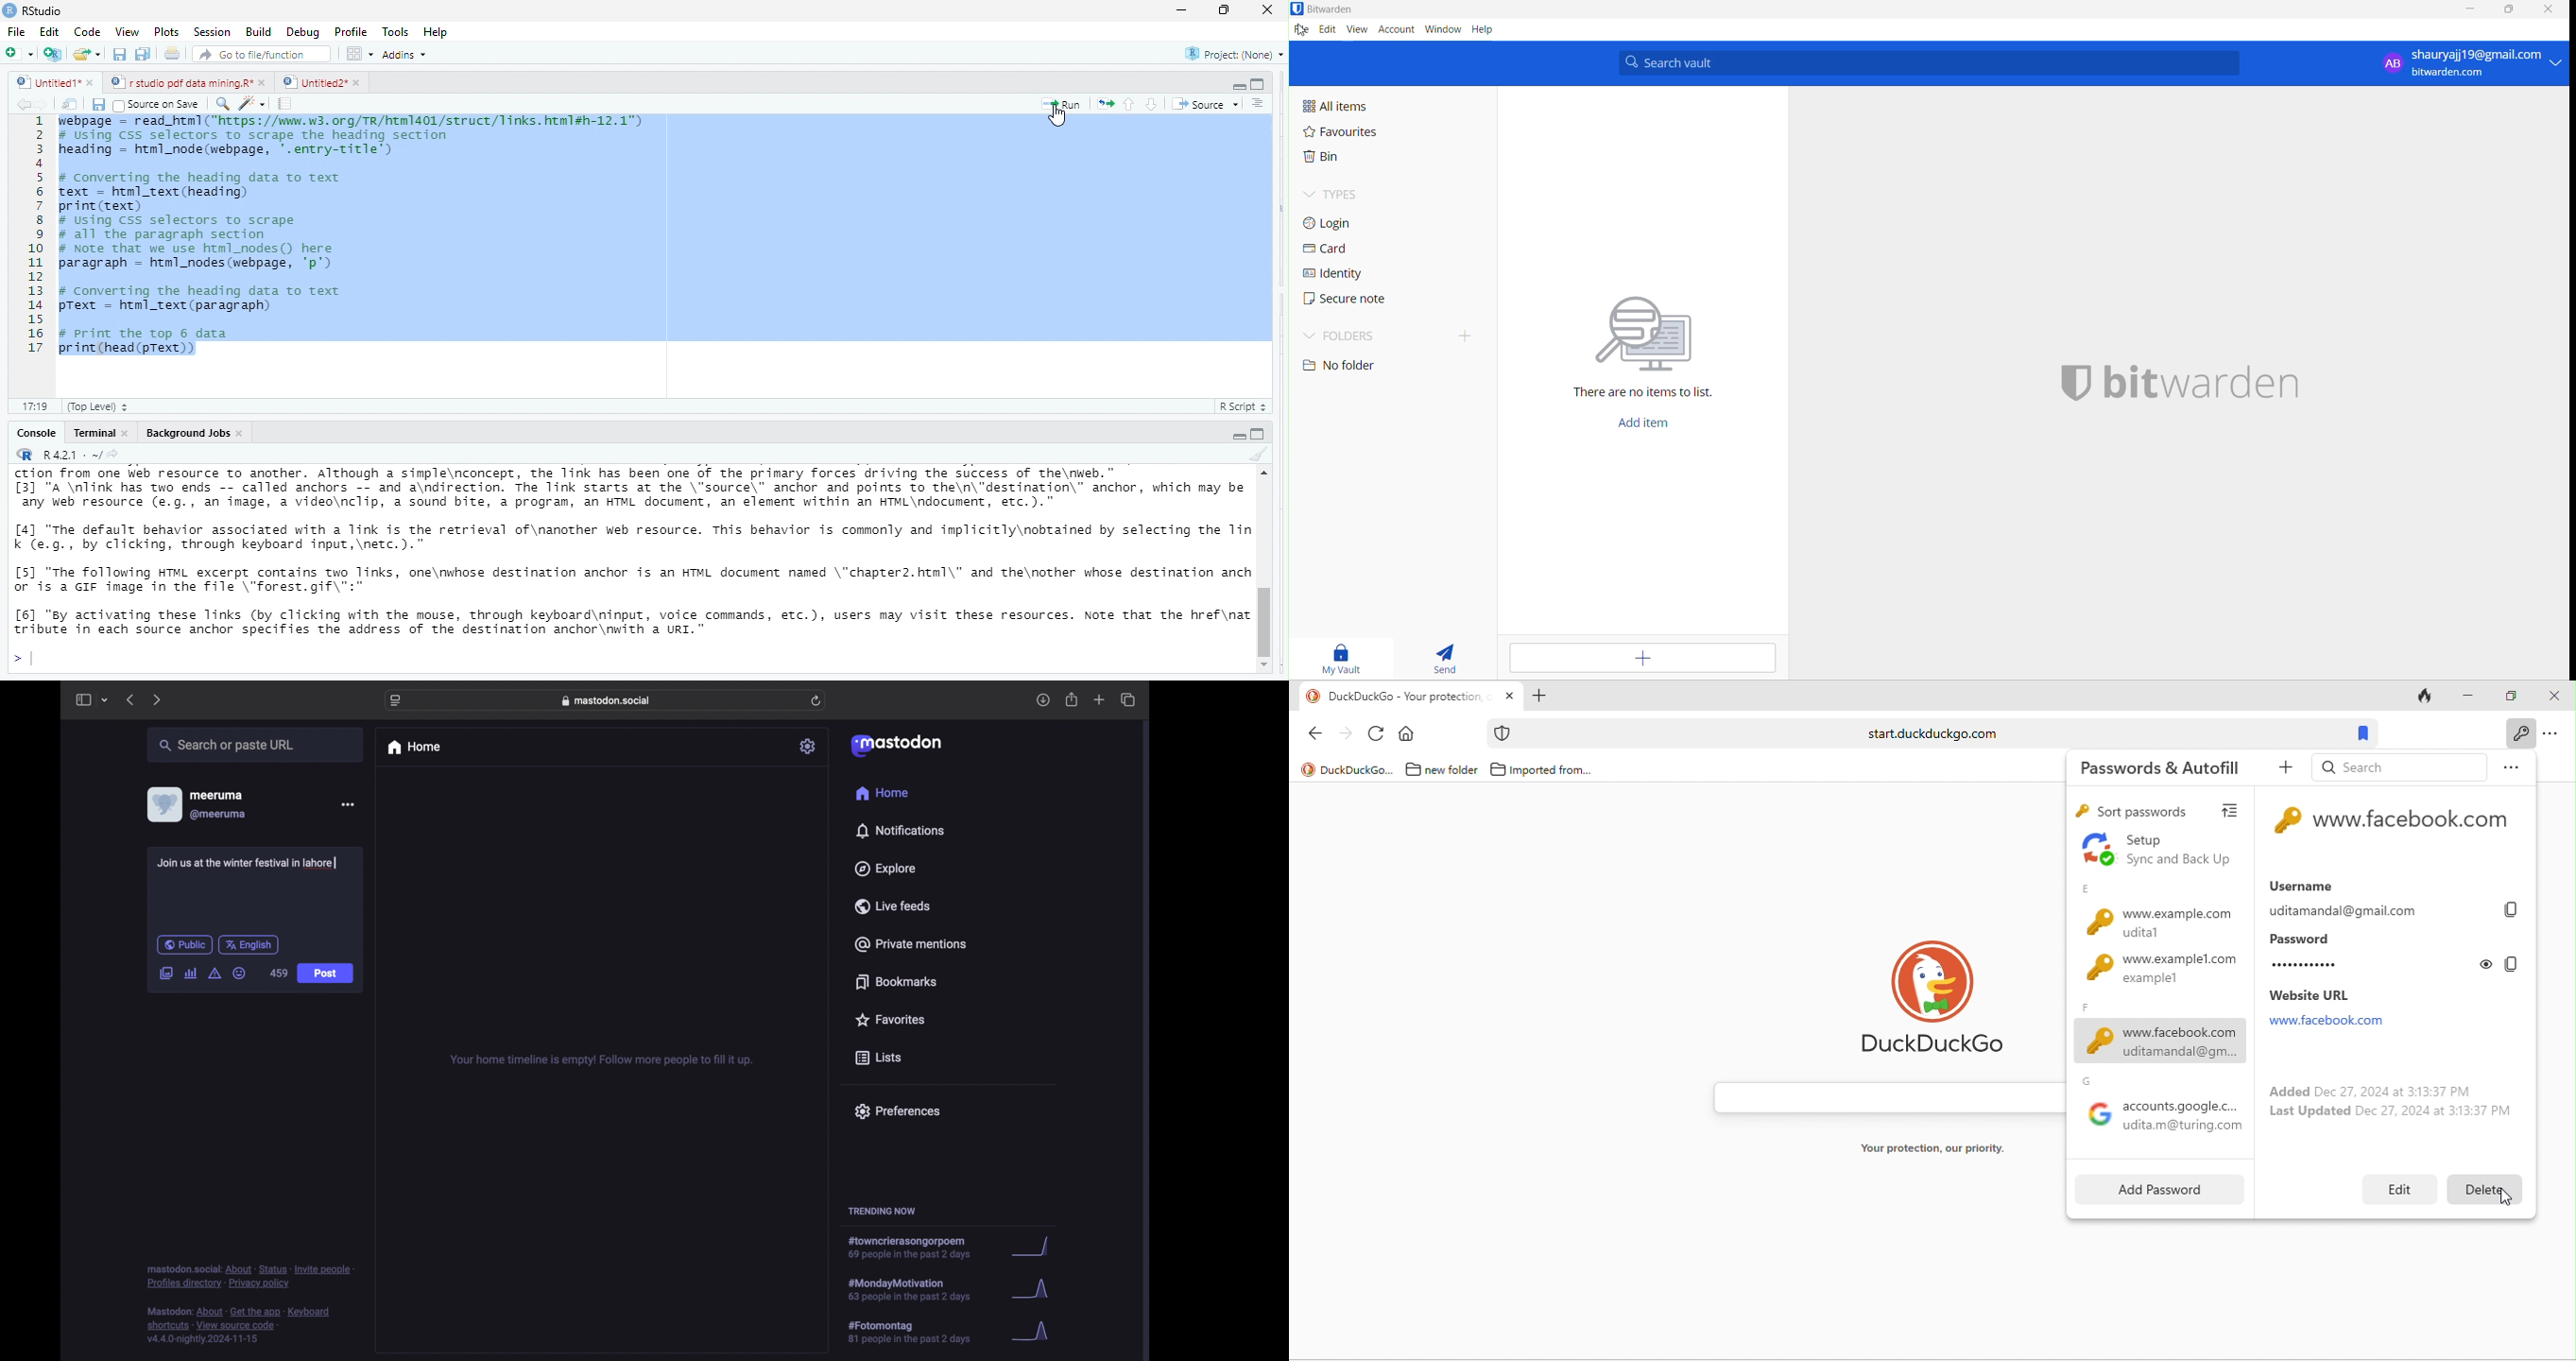  Describe the element at coordinates (2397, 766) in the screenshot. I see `search` at that location.